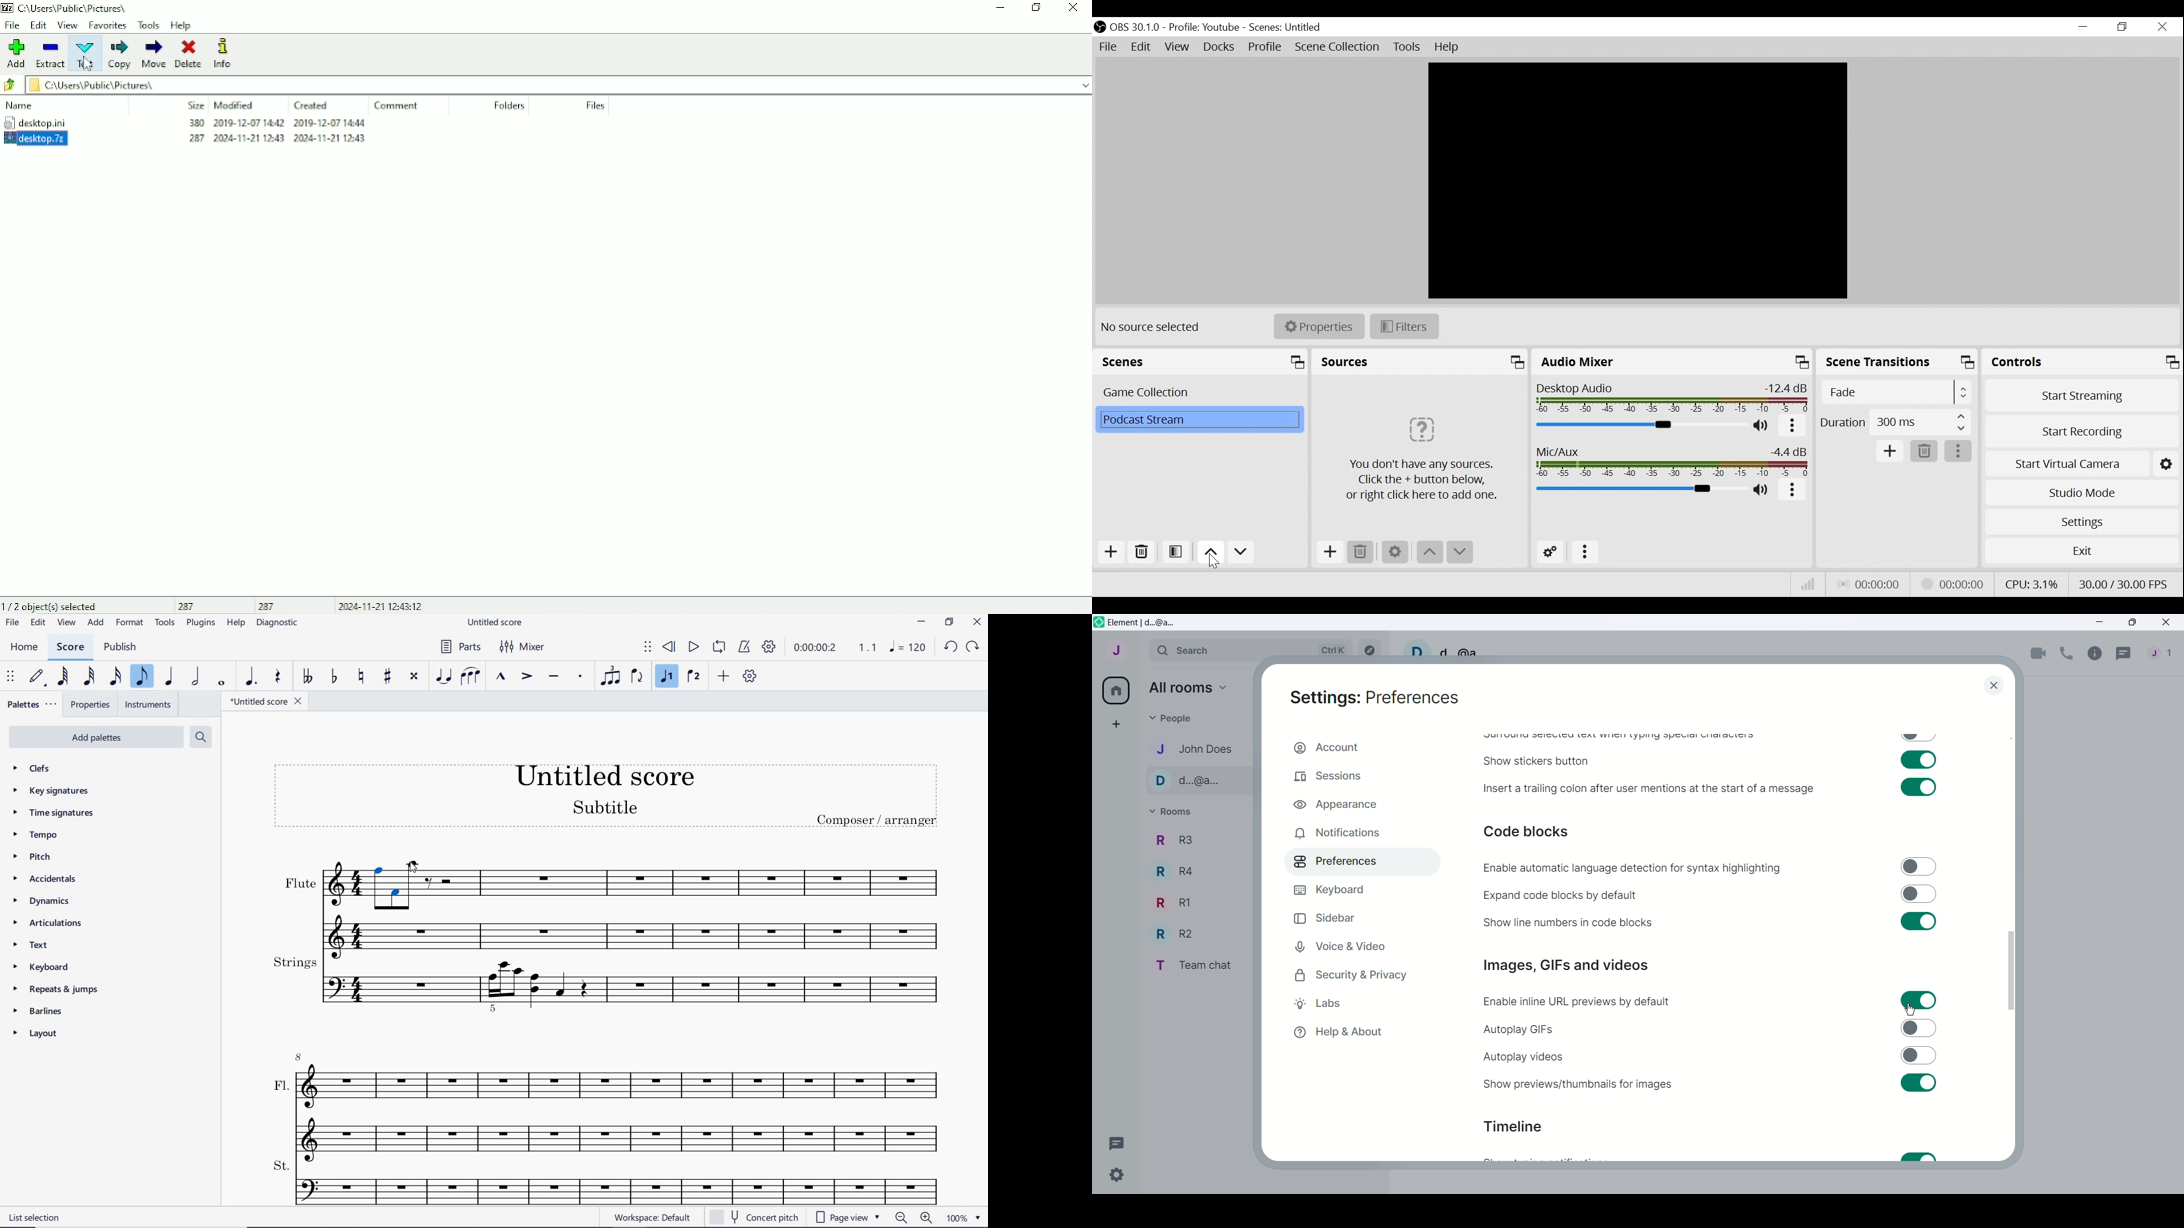 This screenshot has width=2184, height=1232. I want to click on TENUTO, so click(554, 677).